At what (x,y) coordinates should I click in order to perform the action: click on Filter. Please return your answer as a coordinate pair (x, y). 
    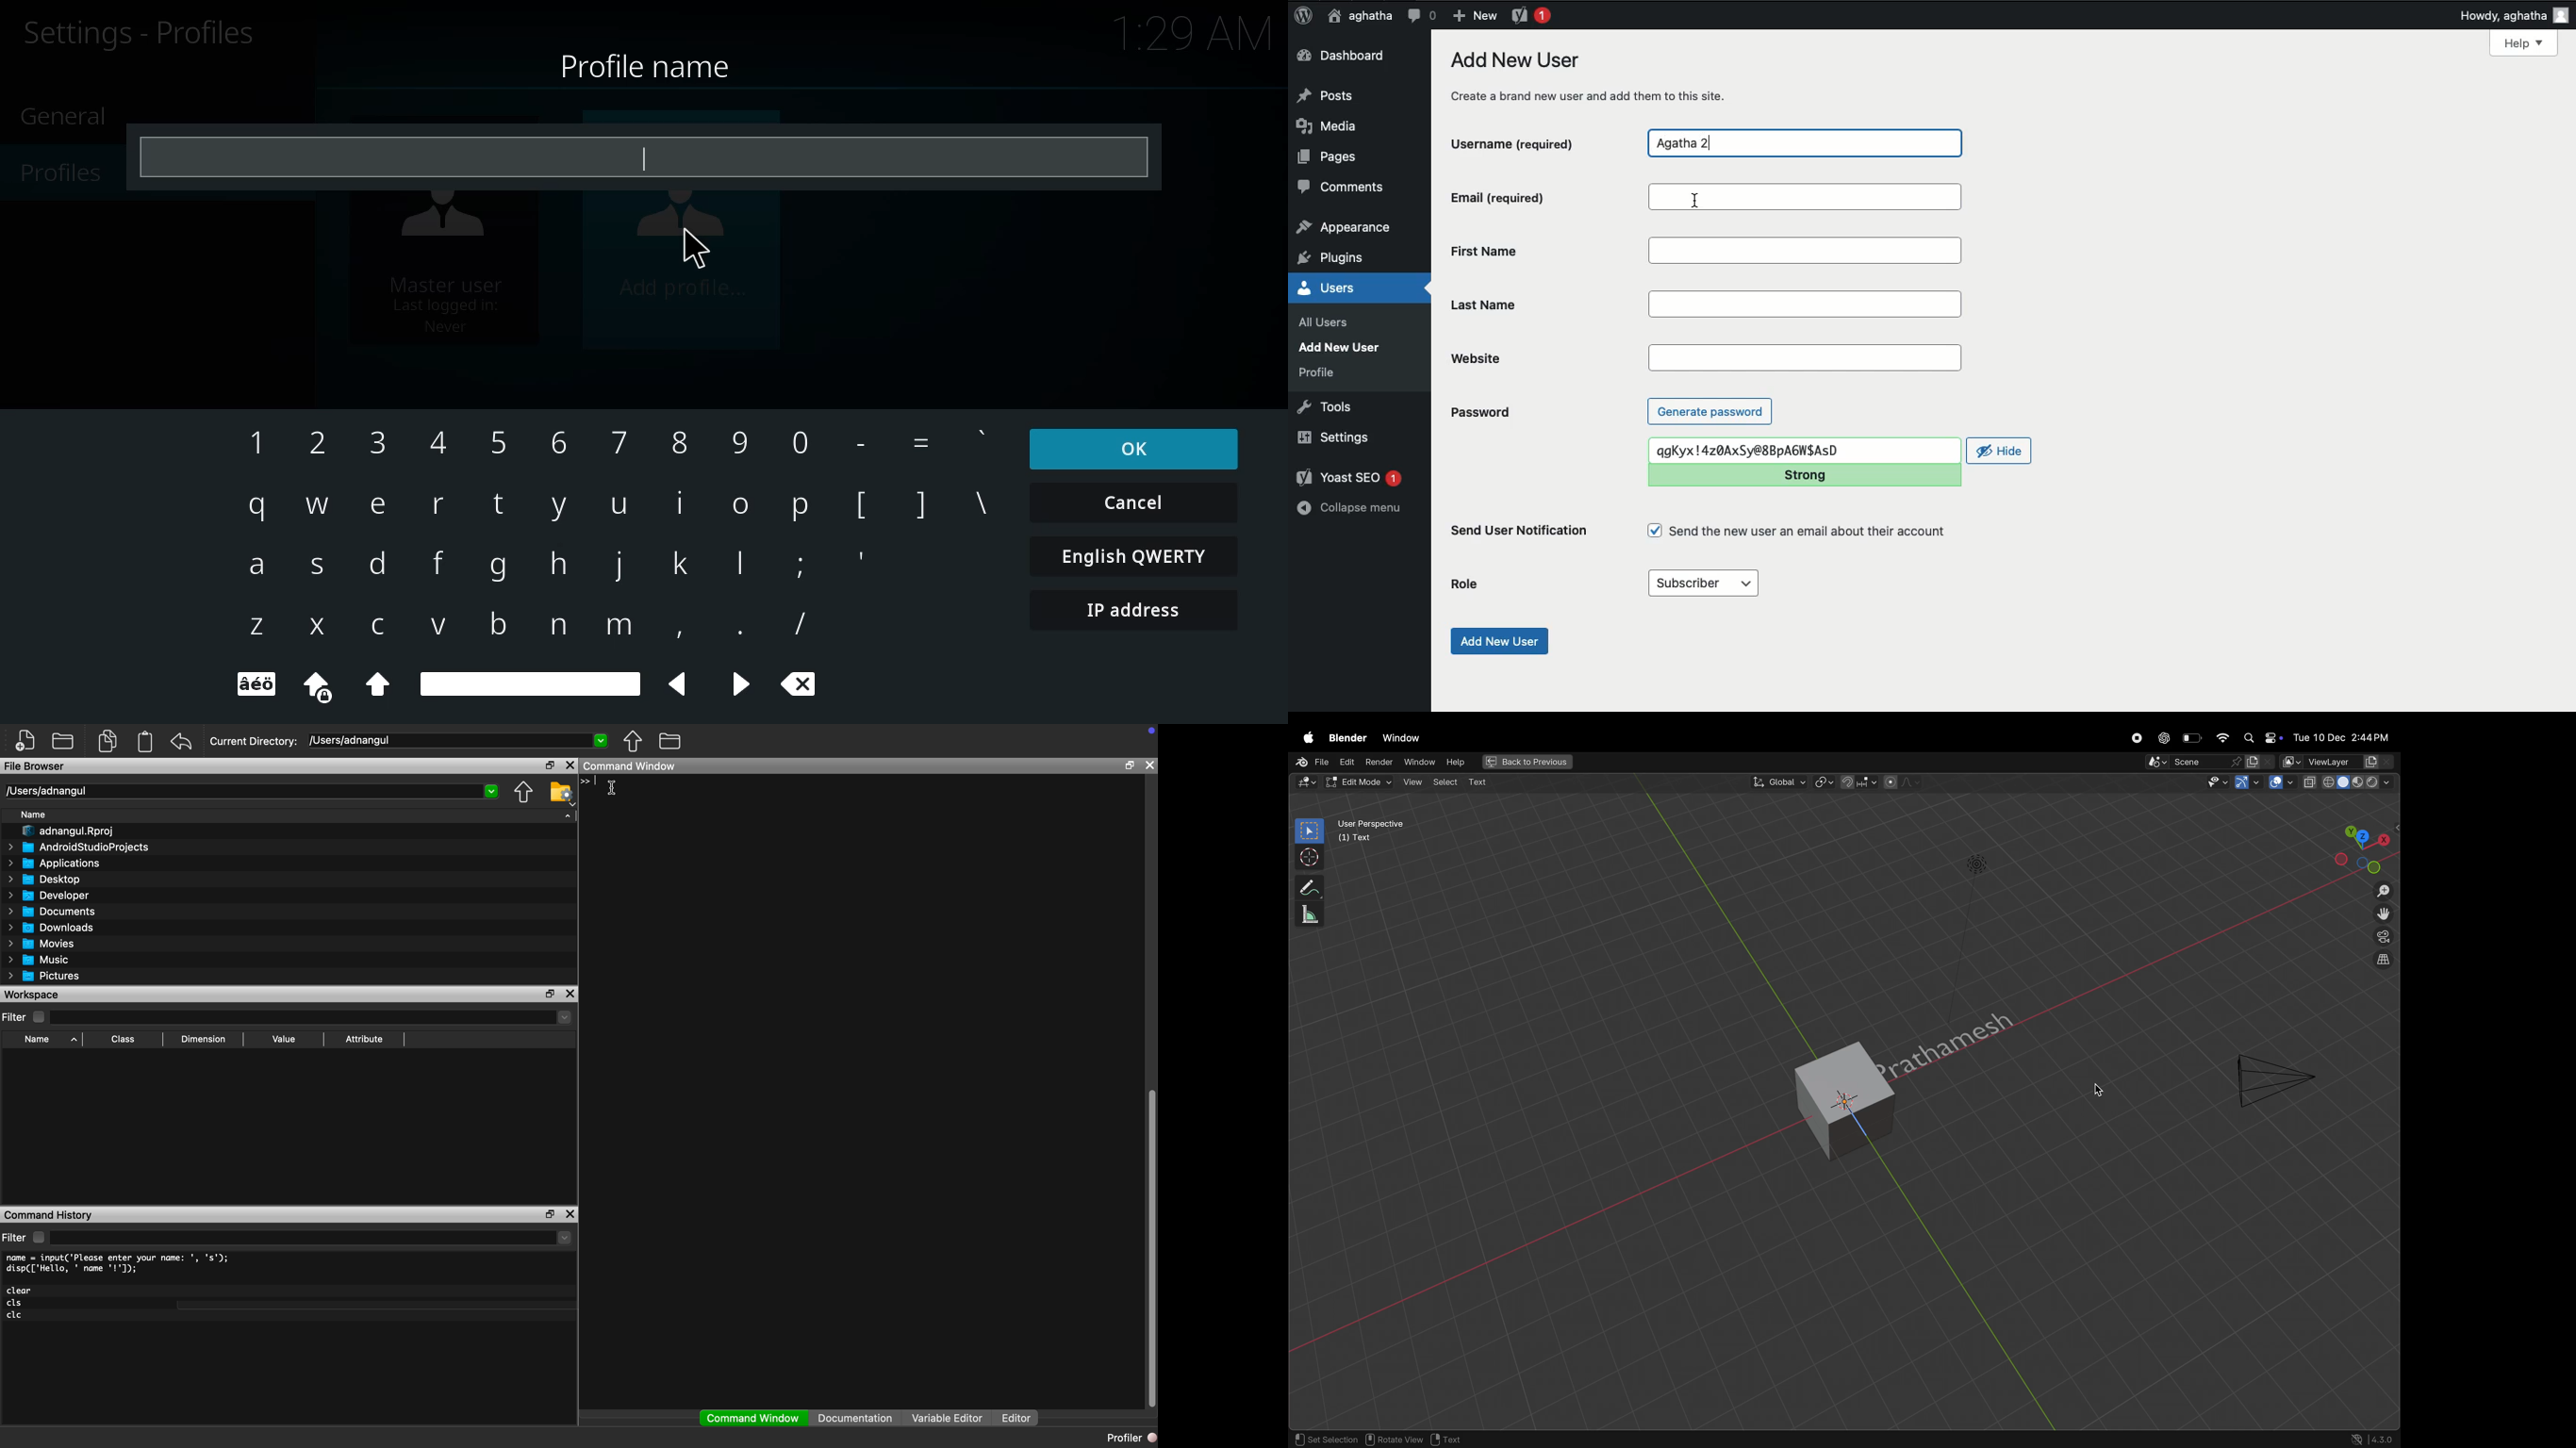
    Looking at the image, I should click on (25, 1237).